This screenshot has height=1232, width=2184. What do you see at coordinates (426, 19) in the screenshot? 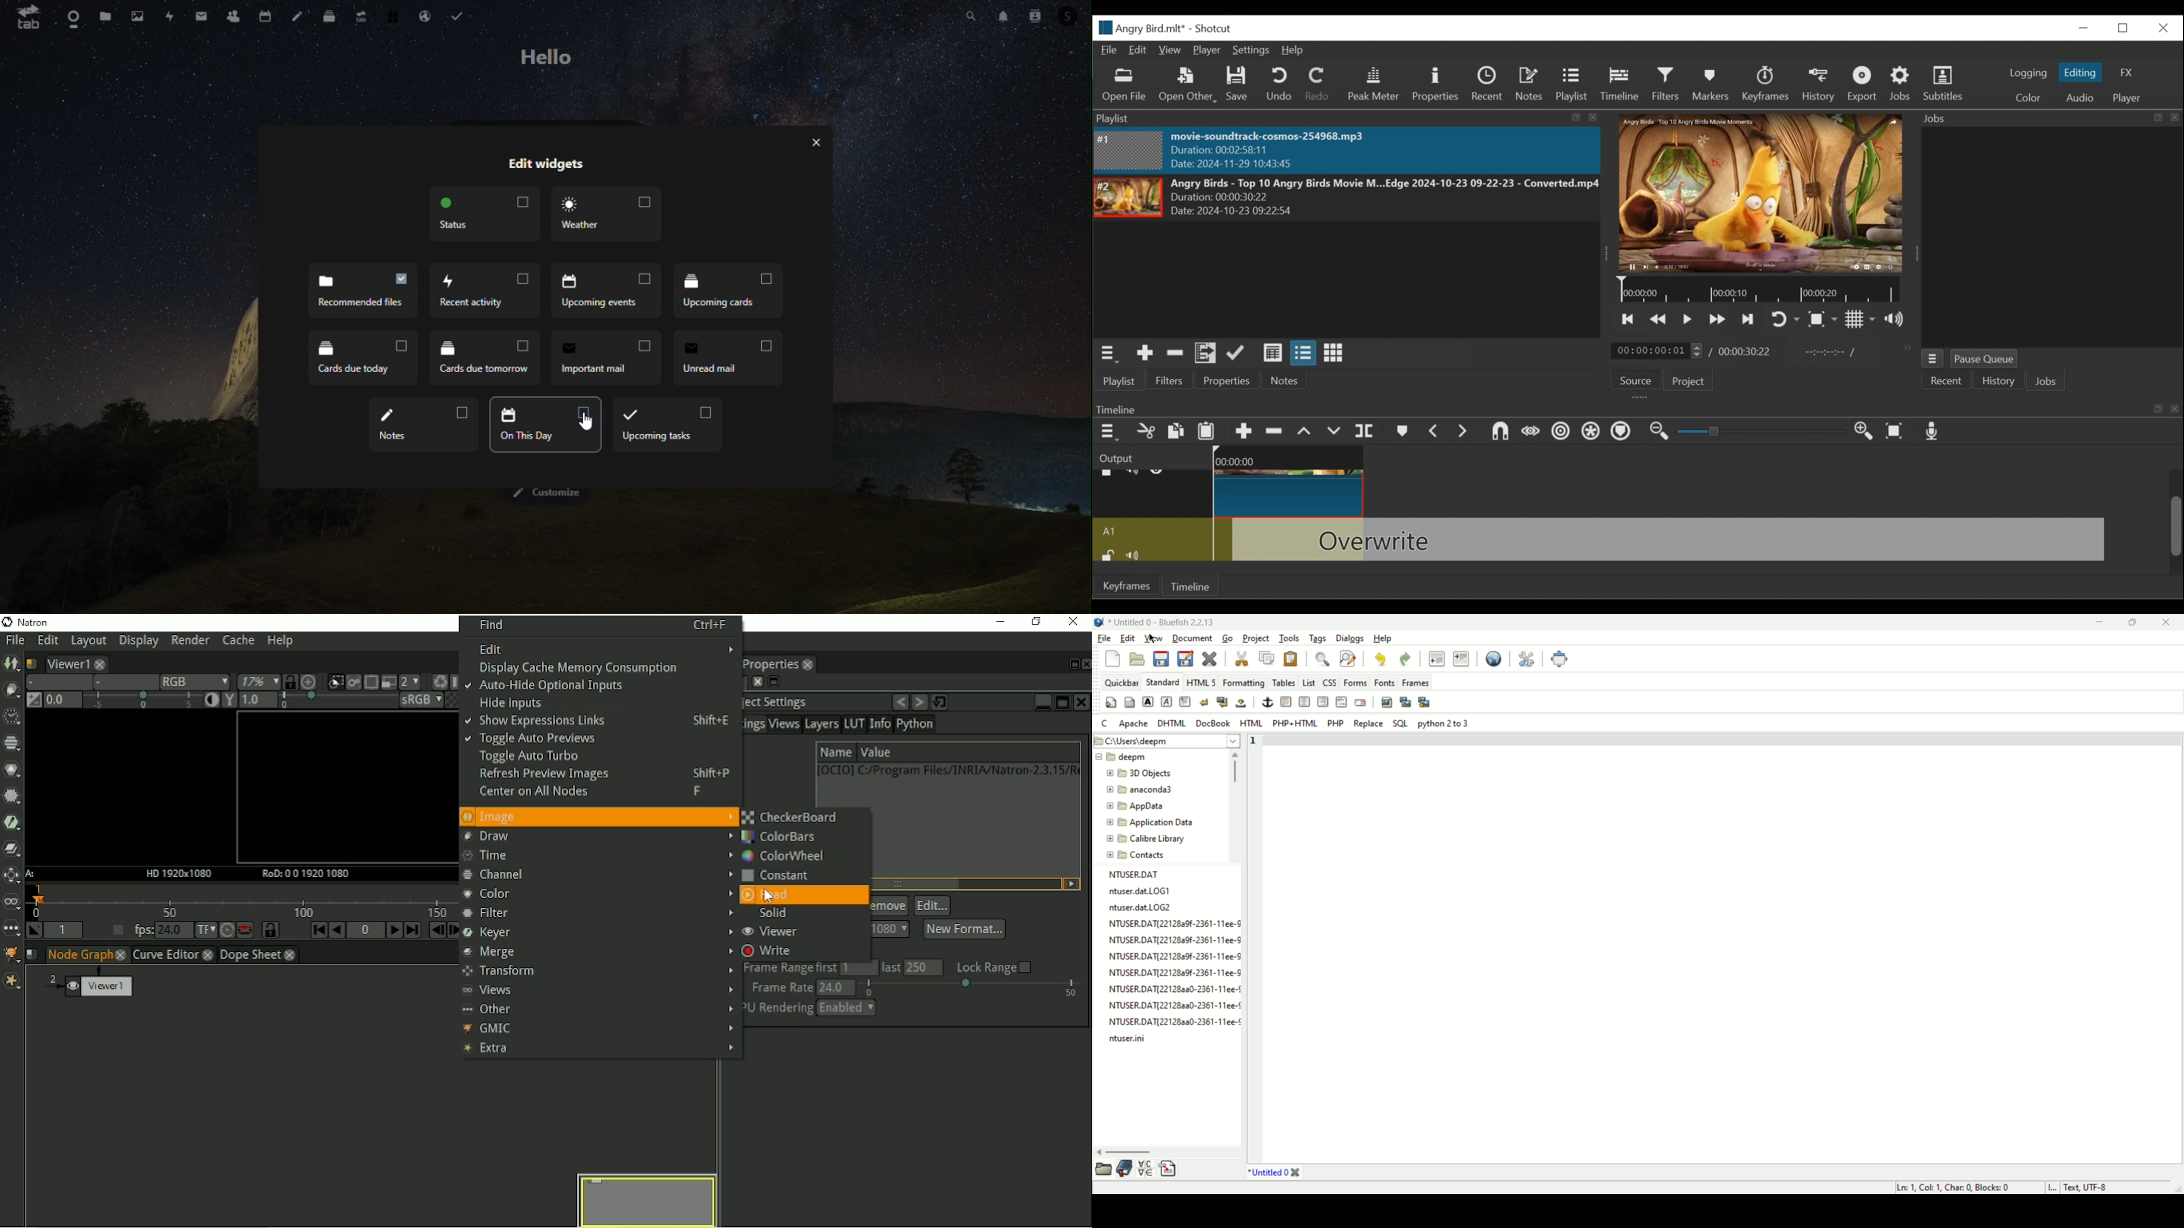
I see `Email hosting` at bounding box center [426, 19].